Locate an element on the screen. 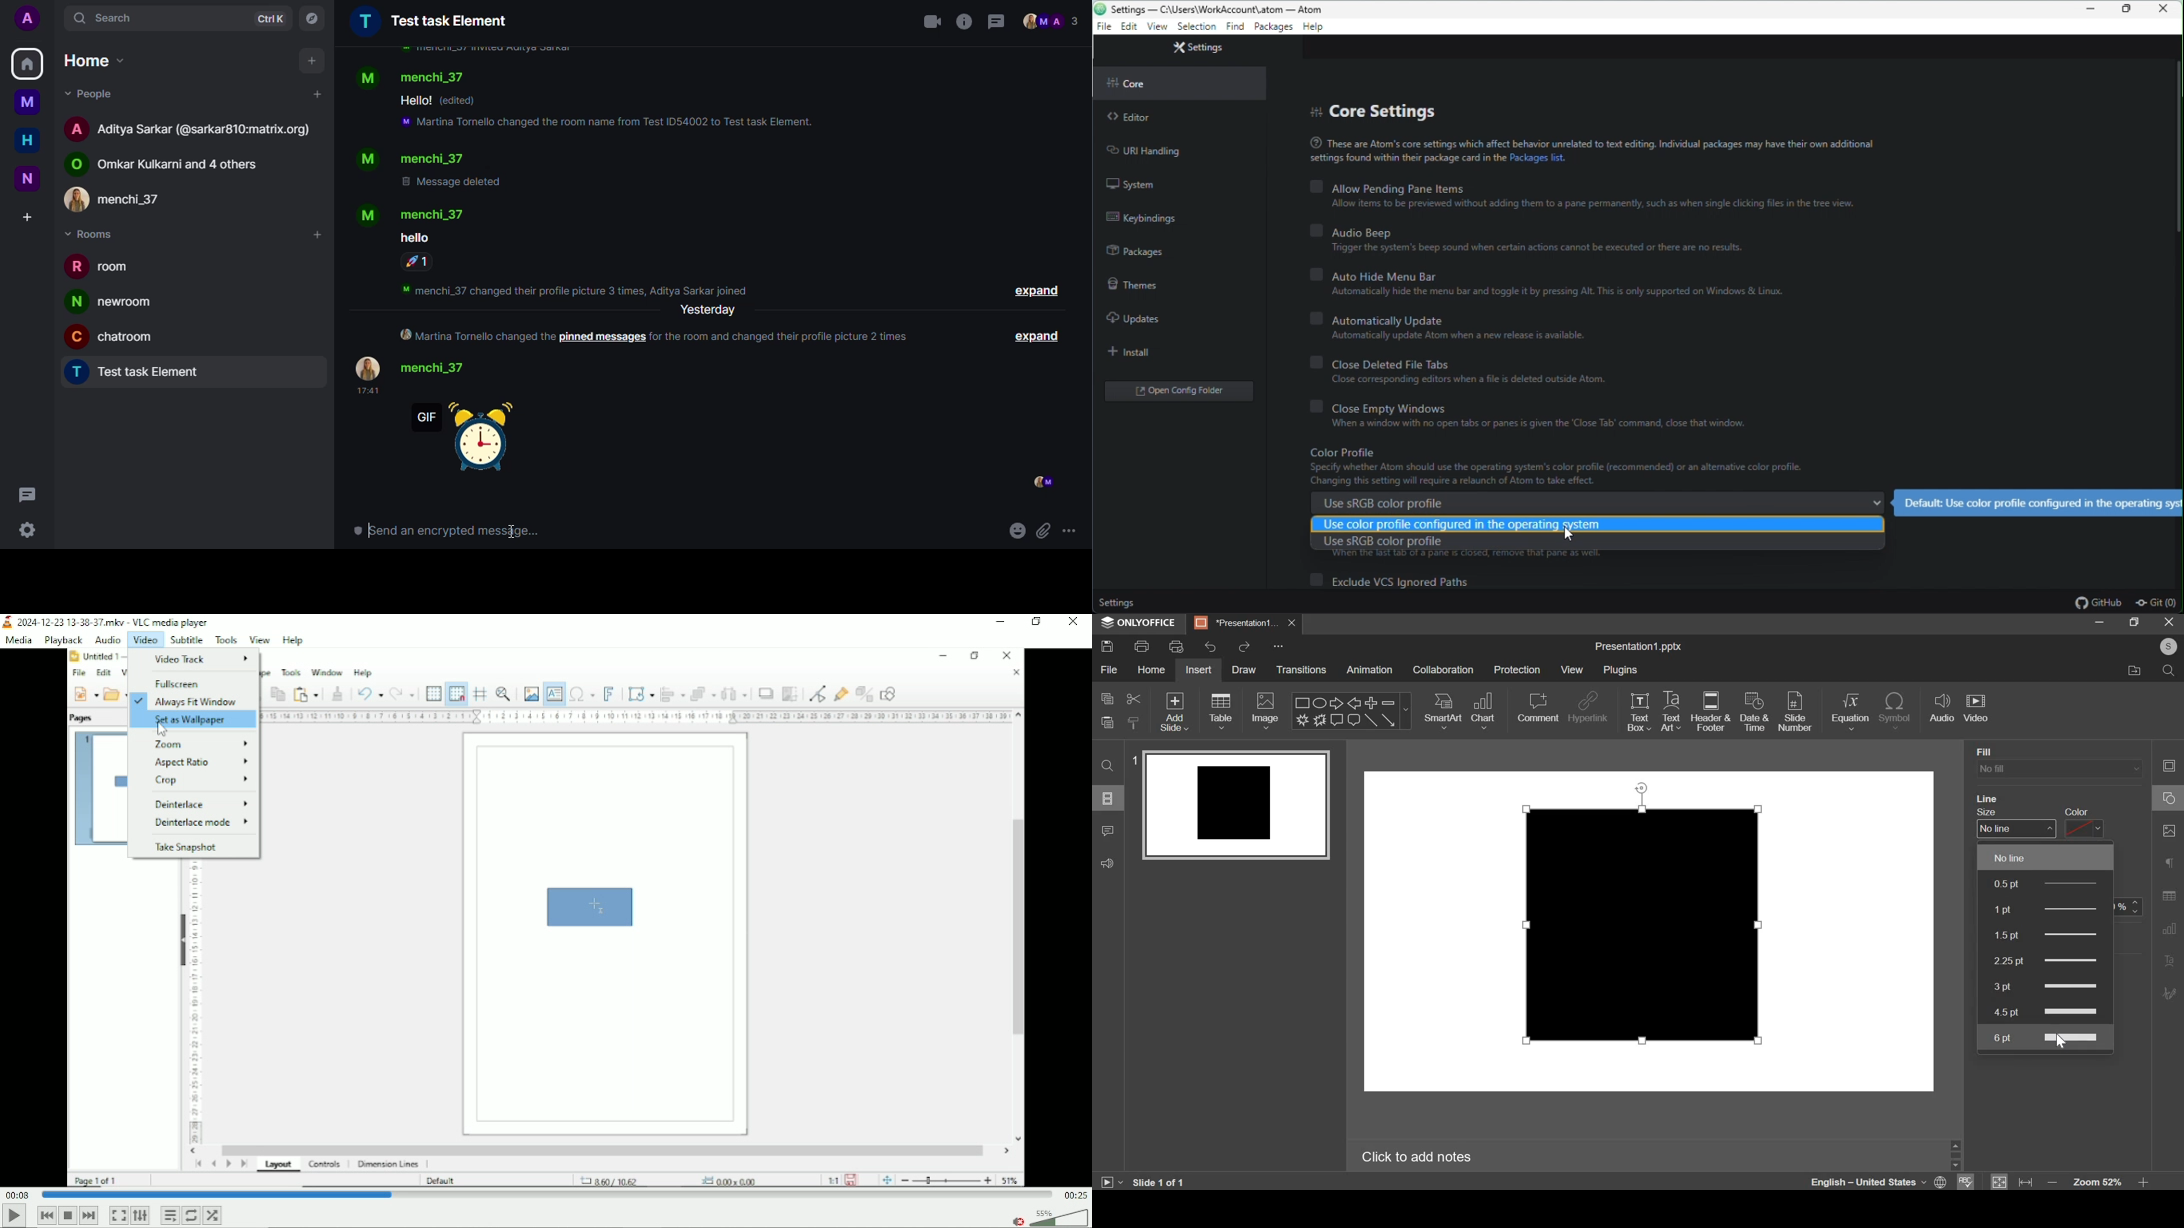  paste is located at coordinates (1106, 722).